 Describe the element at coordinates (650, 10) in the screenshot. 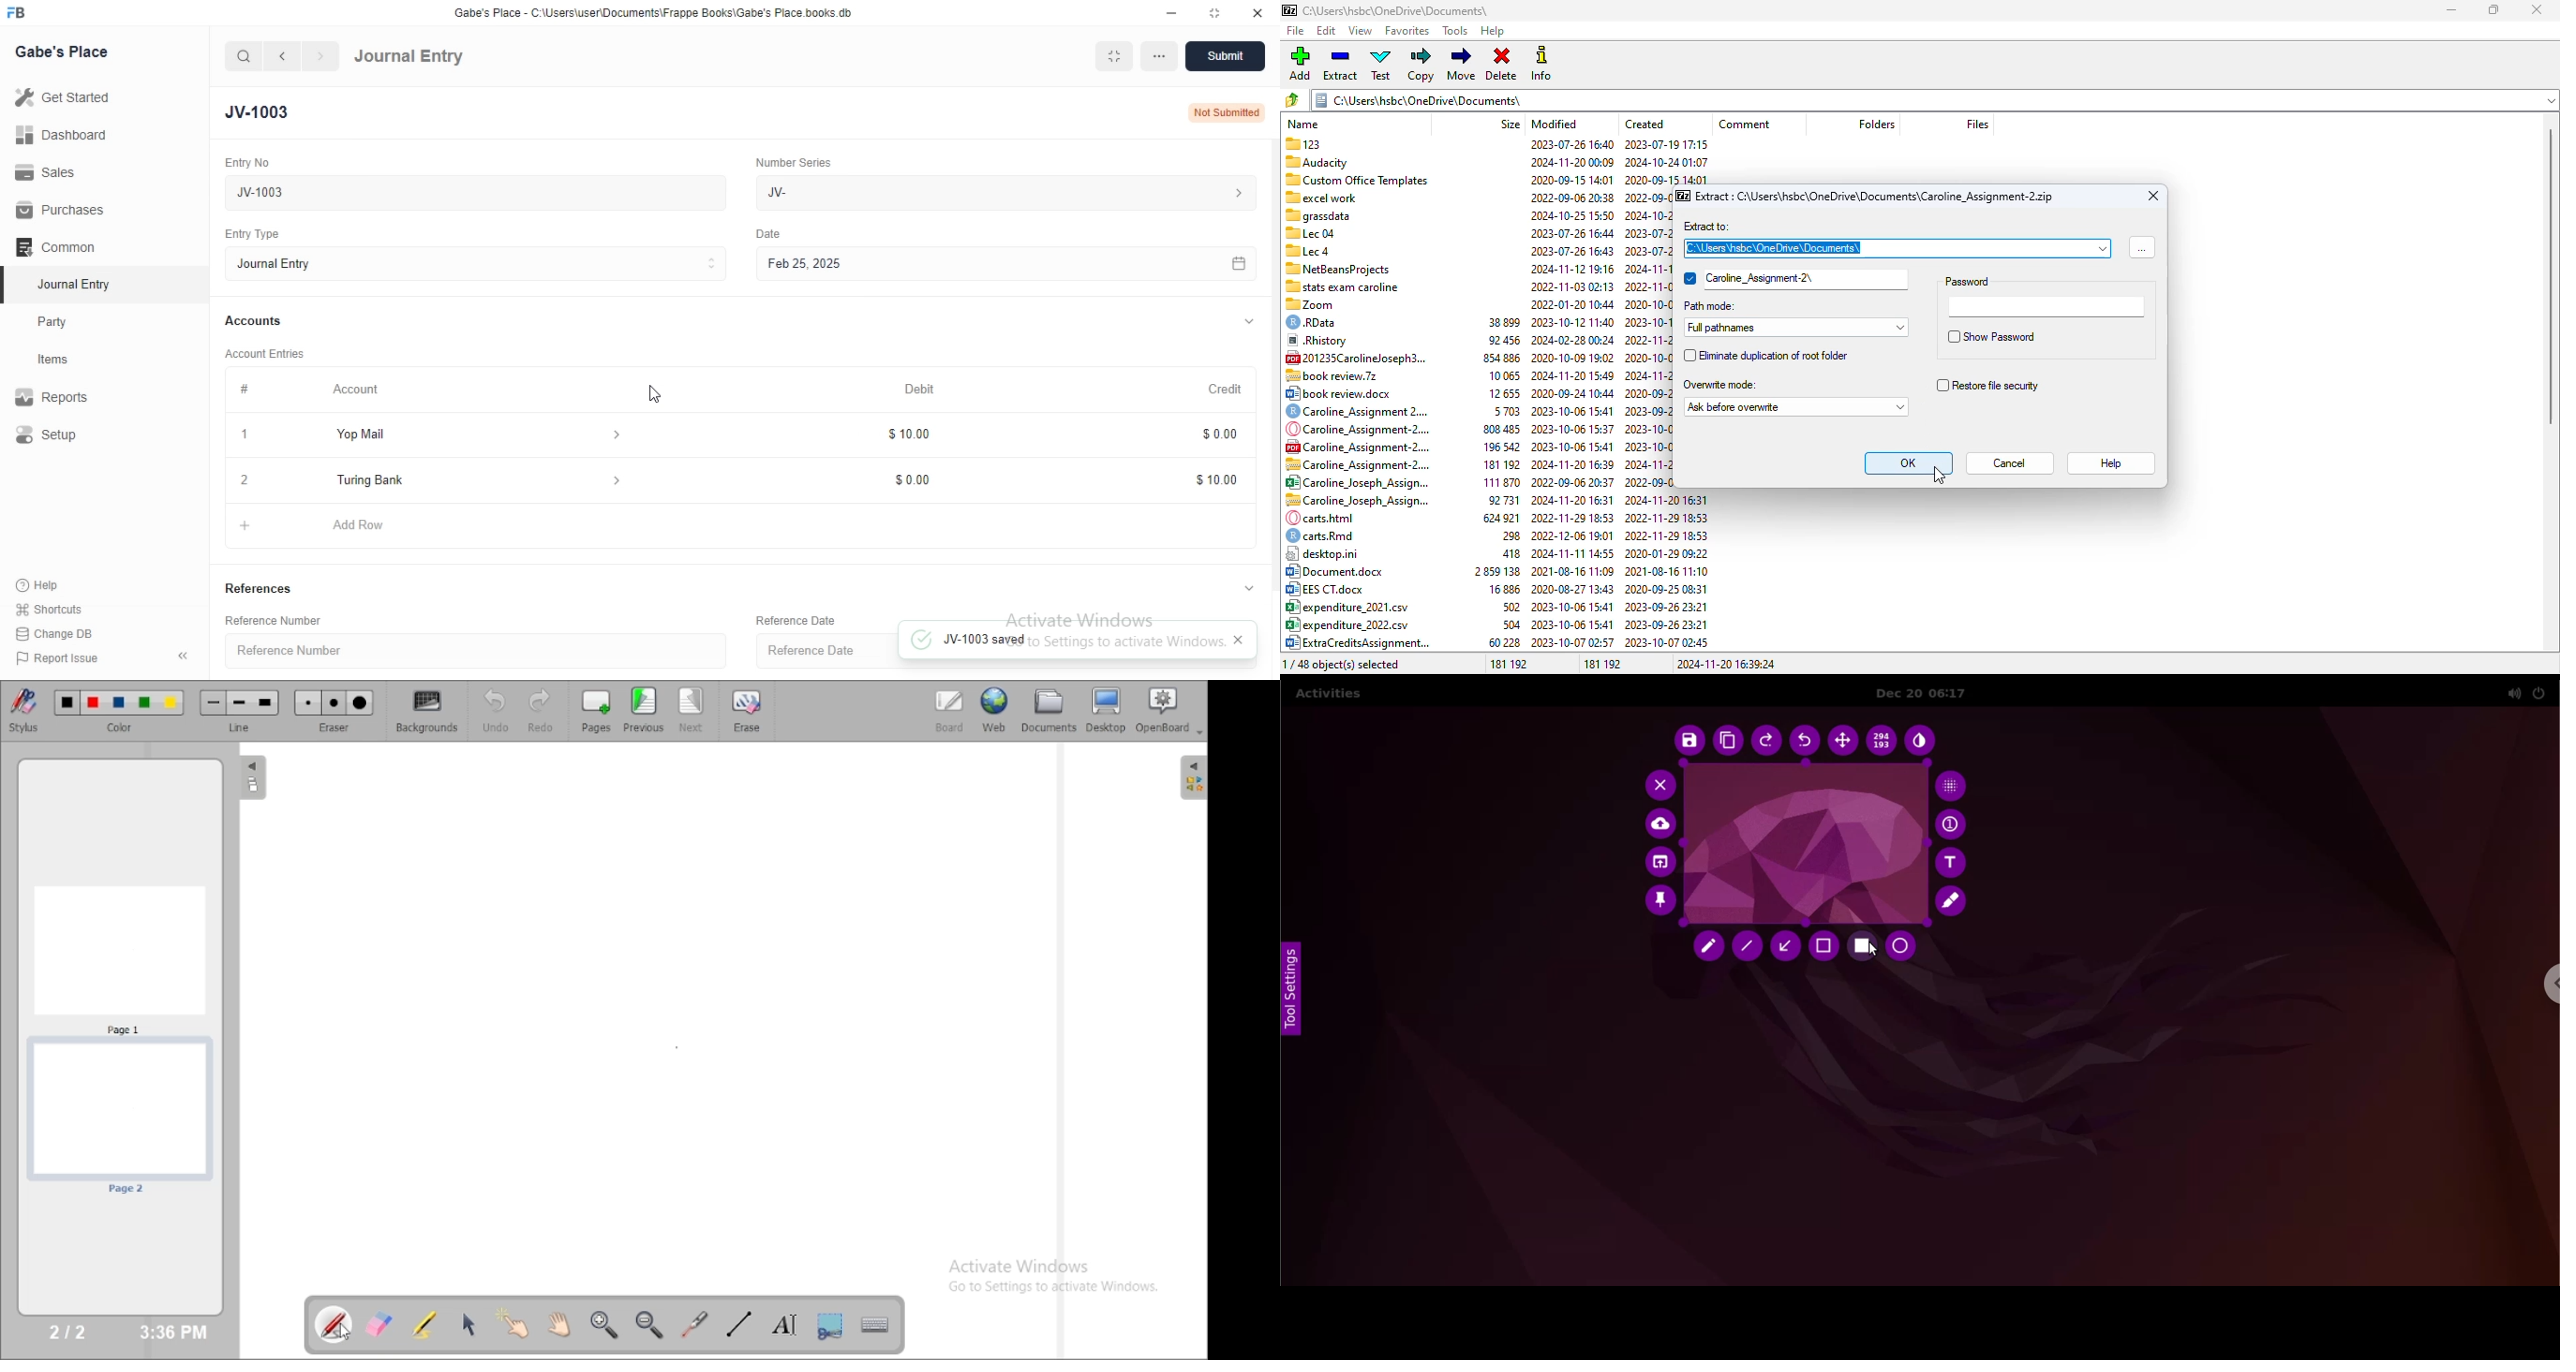

I see `‘Gabe's Place - C\Users\useriDocuments\Frappe Books\Gabe's Place books. db` at that location.